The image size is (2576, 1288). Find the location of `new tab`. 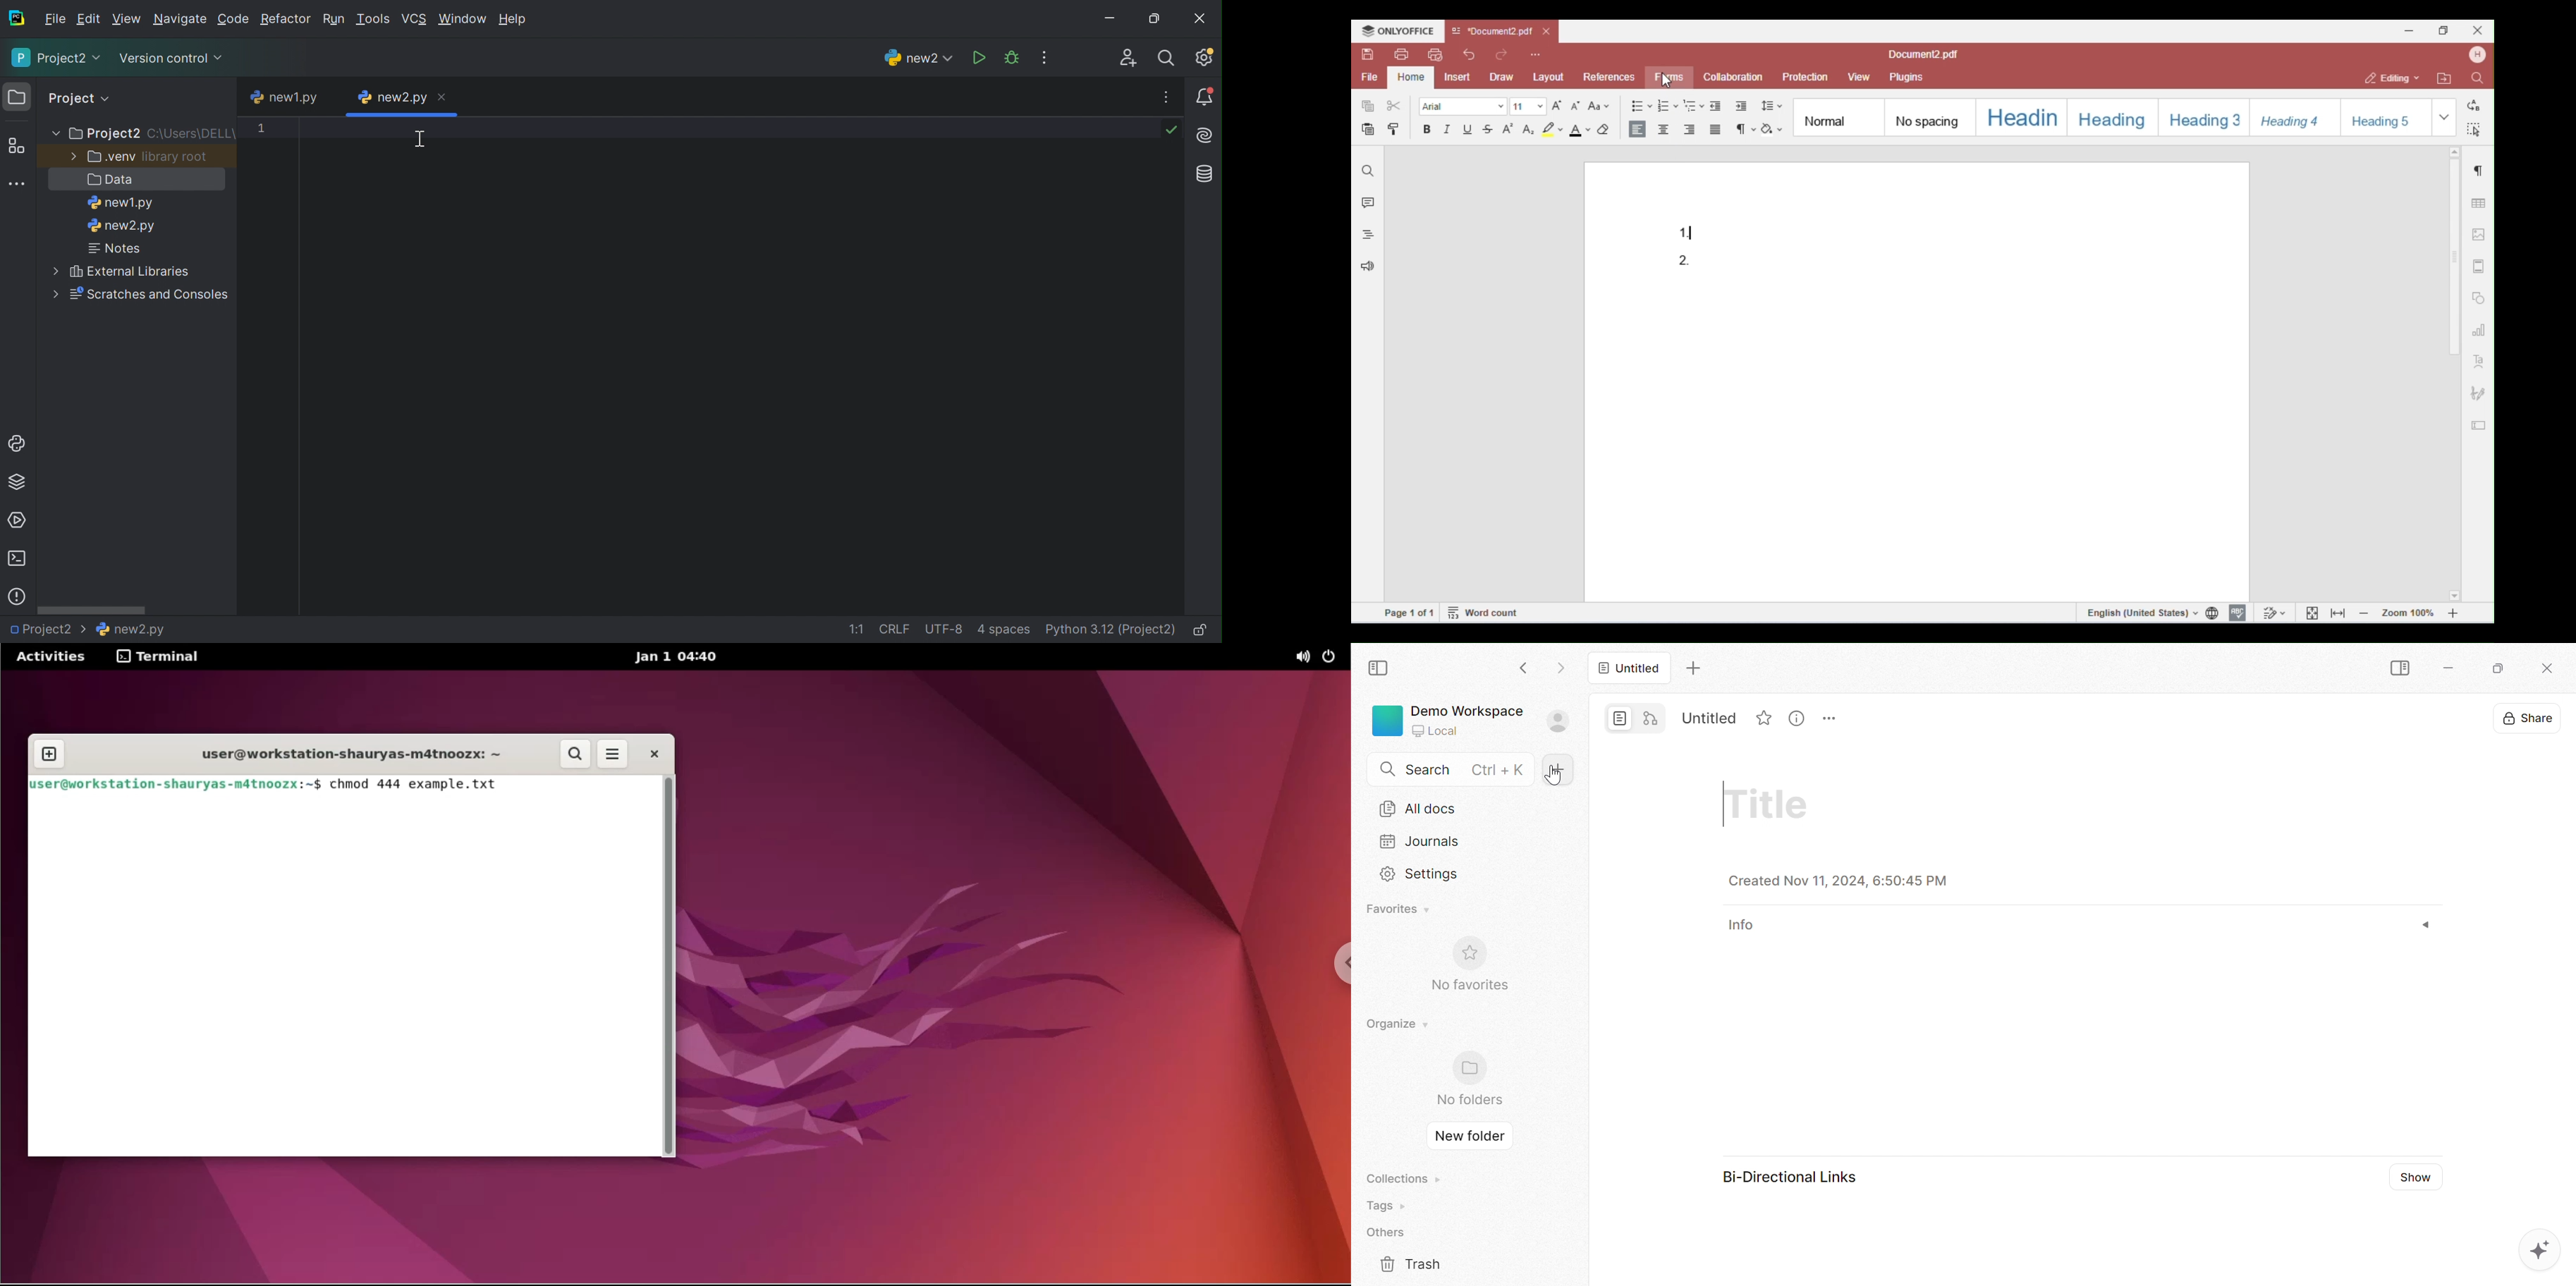

new tab is located at coordinates (50, 753).